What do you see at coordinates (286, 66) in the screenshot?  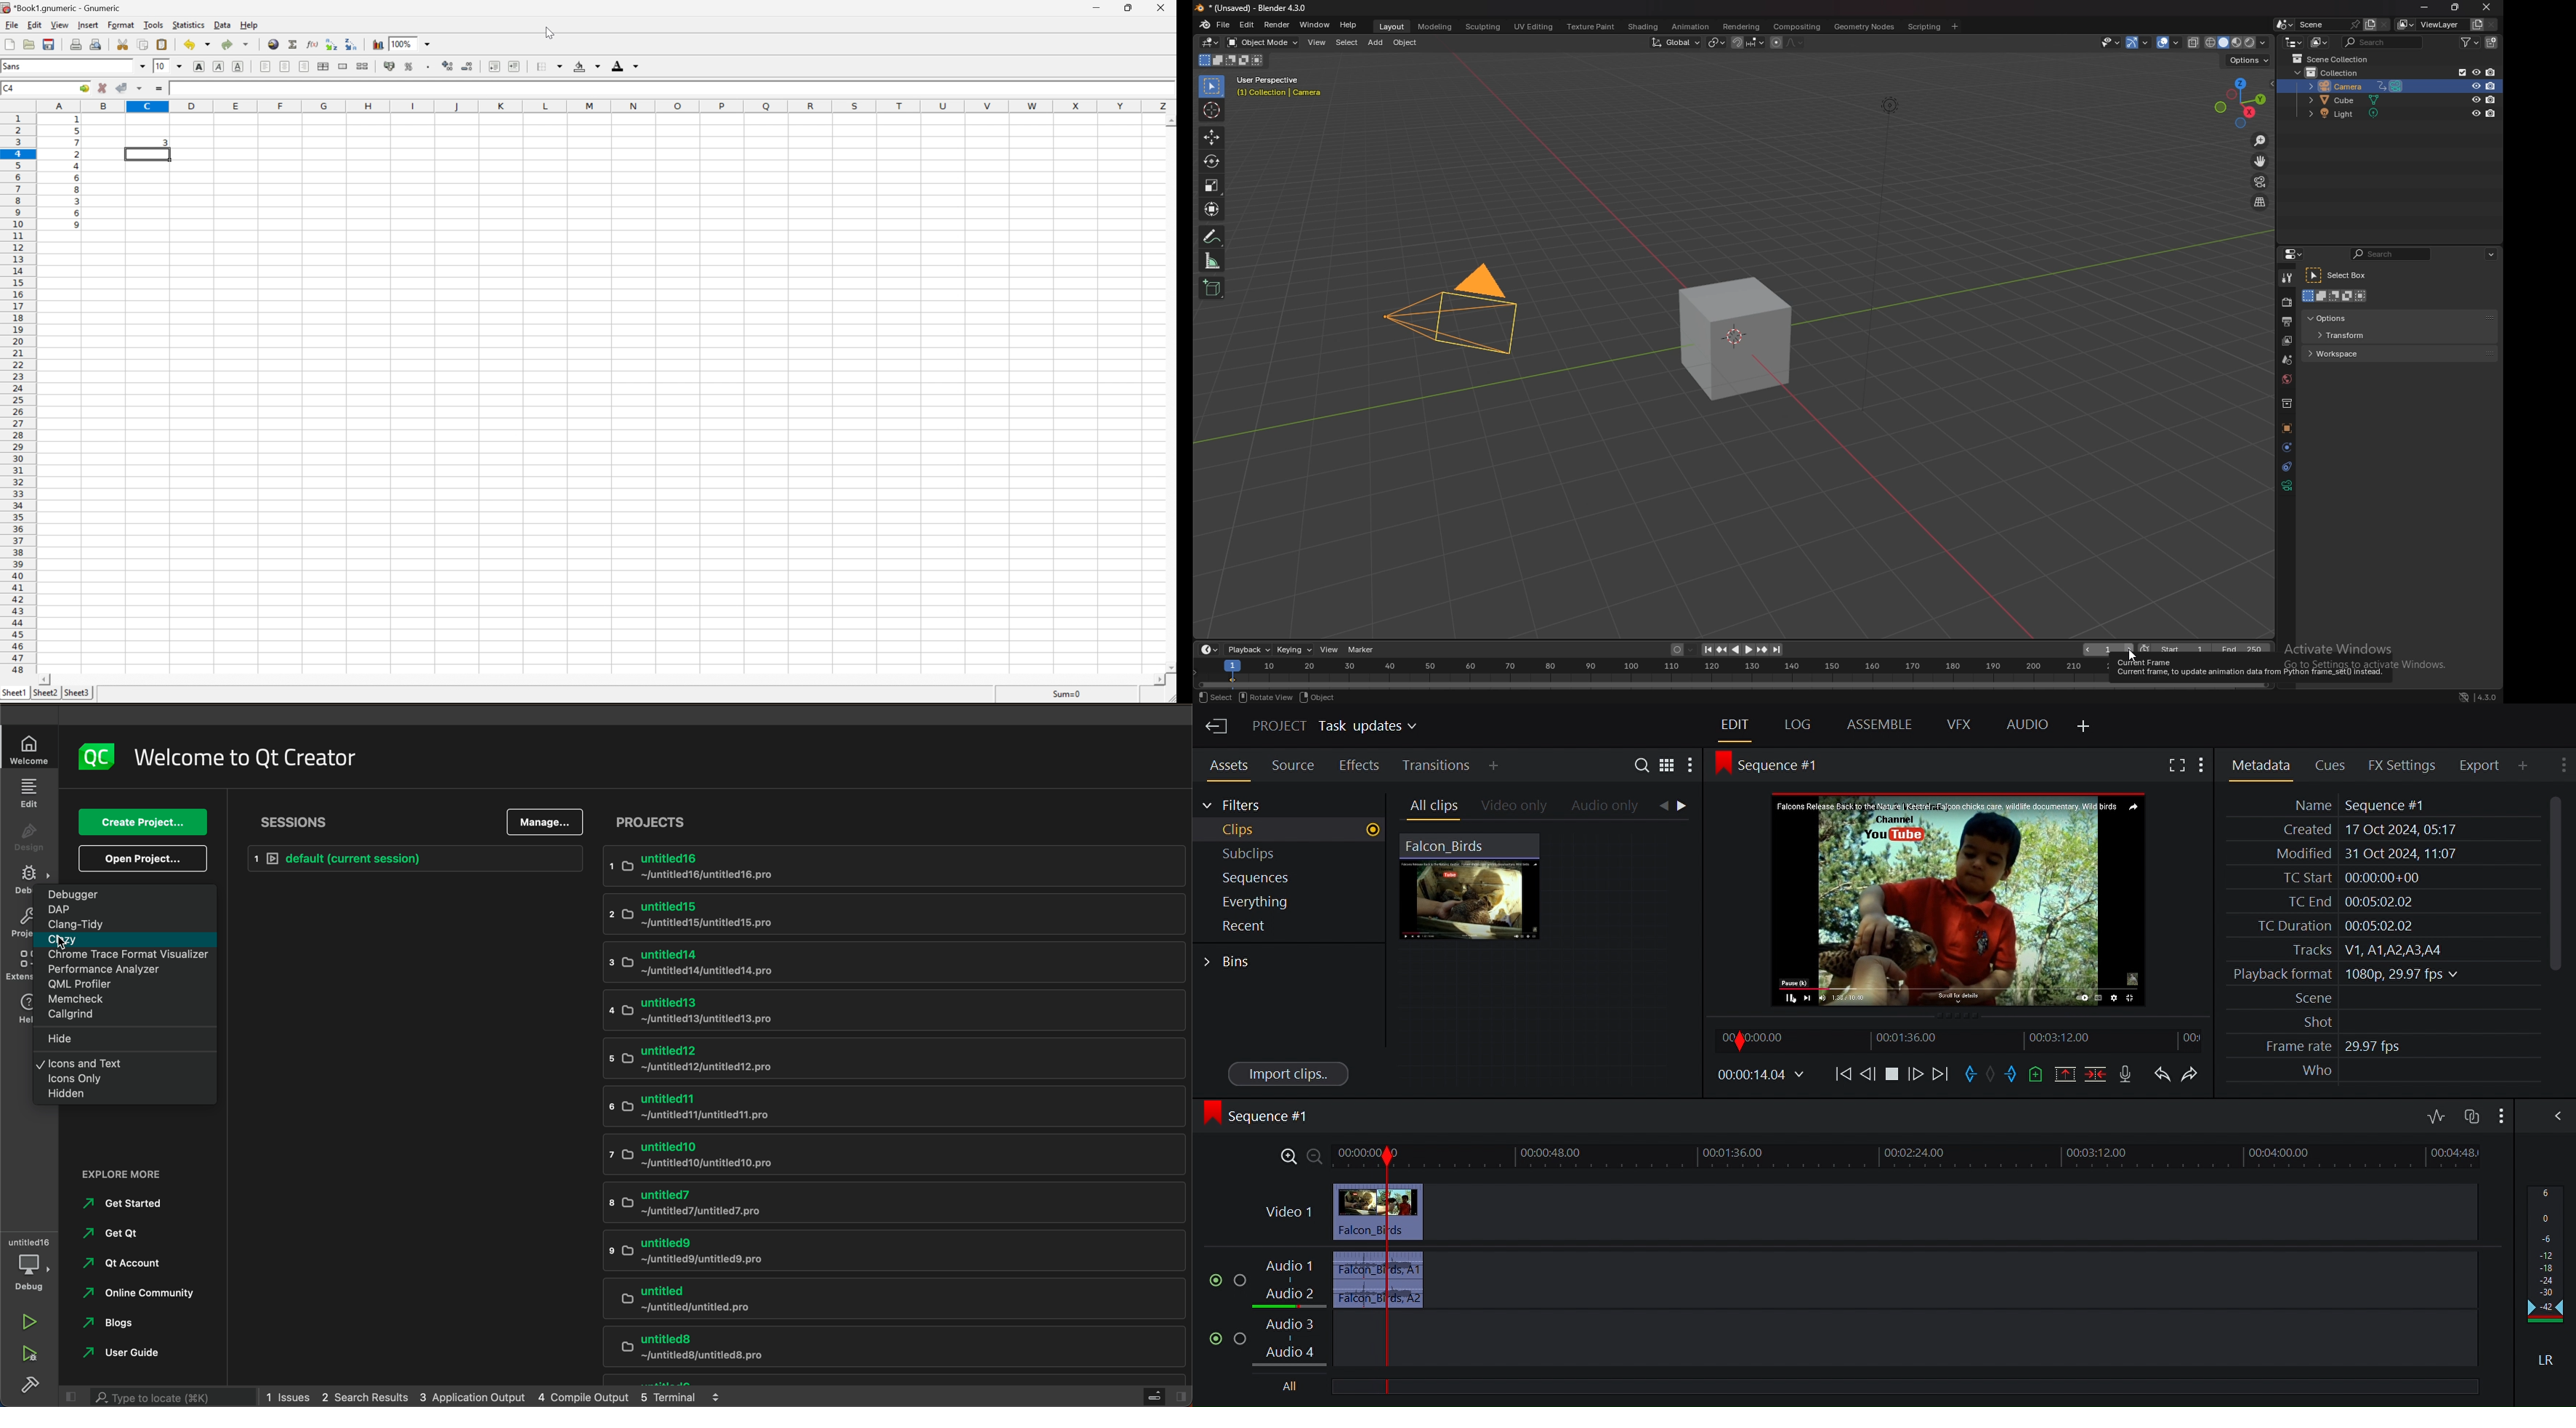 I see `align center` at bounding box center [286, 66].